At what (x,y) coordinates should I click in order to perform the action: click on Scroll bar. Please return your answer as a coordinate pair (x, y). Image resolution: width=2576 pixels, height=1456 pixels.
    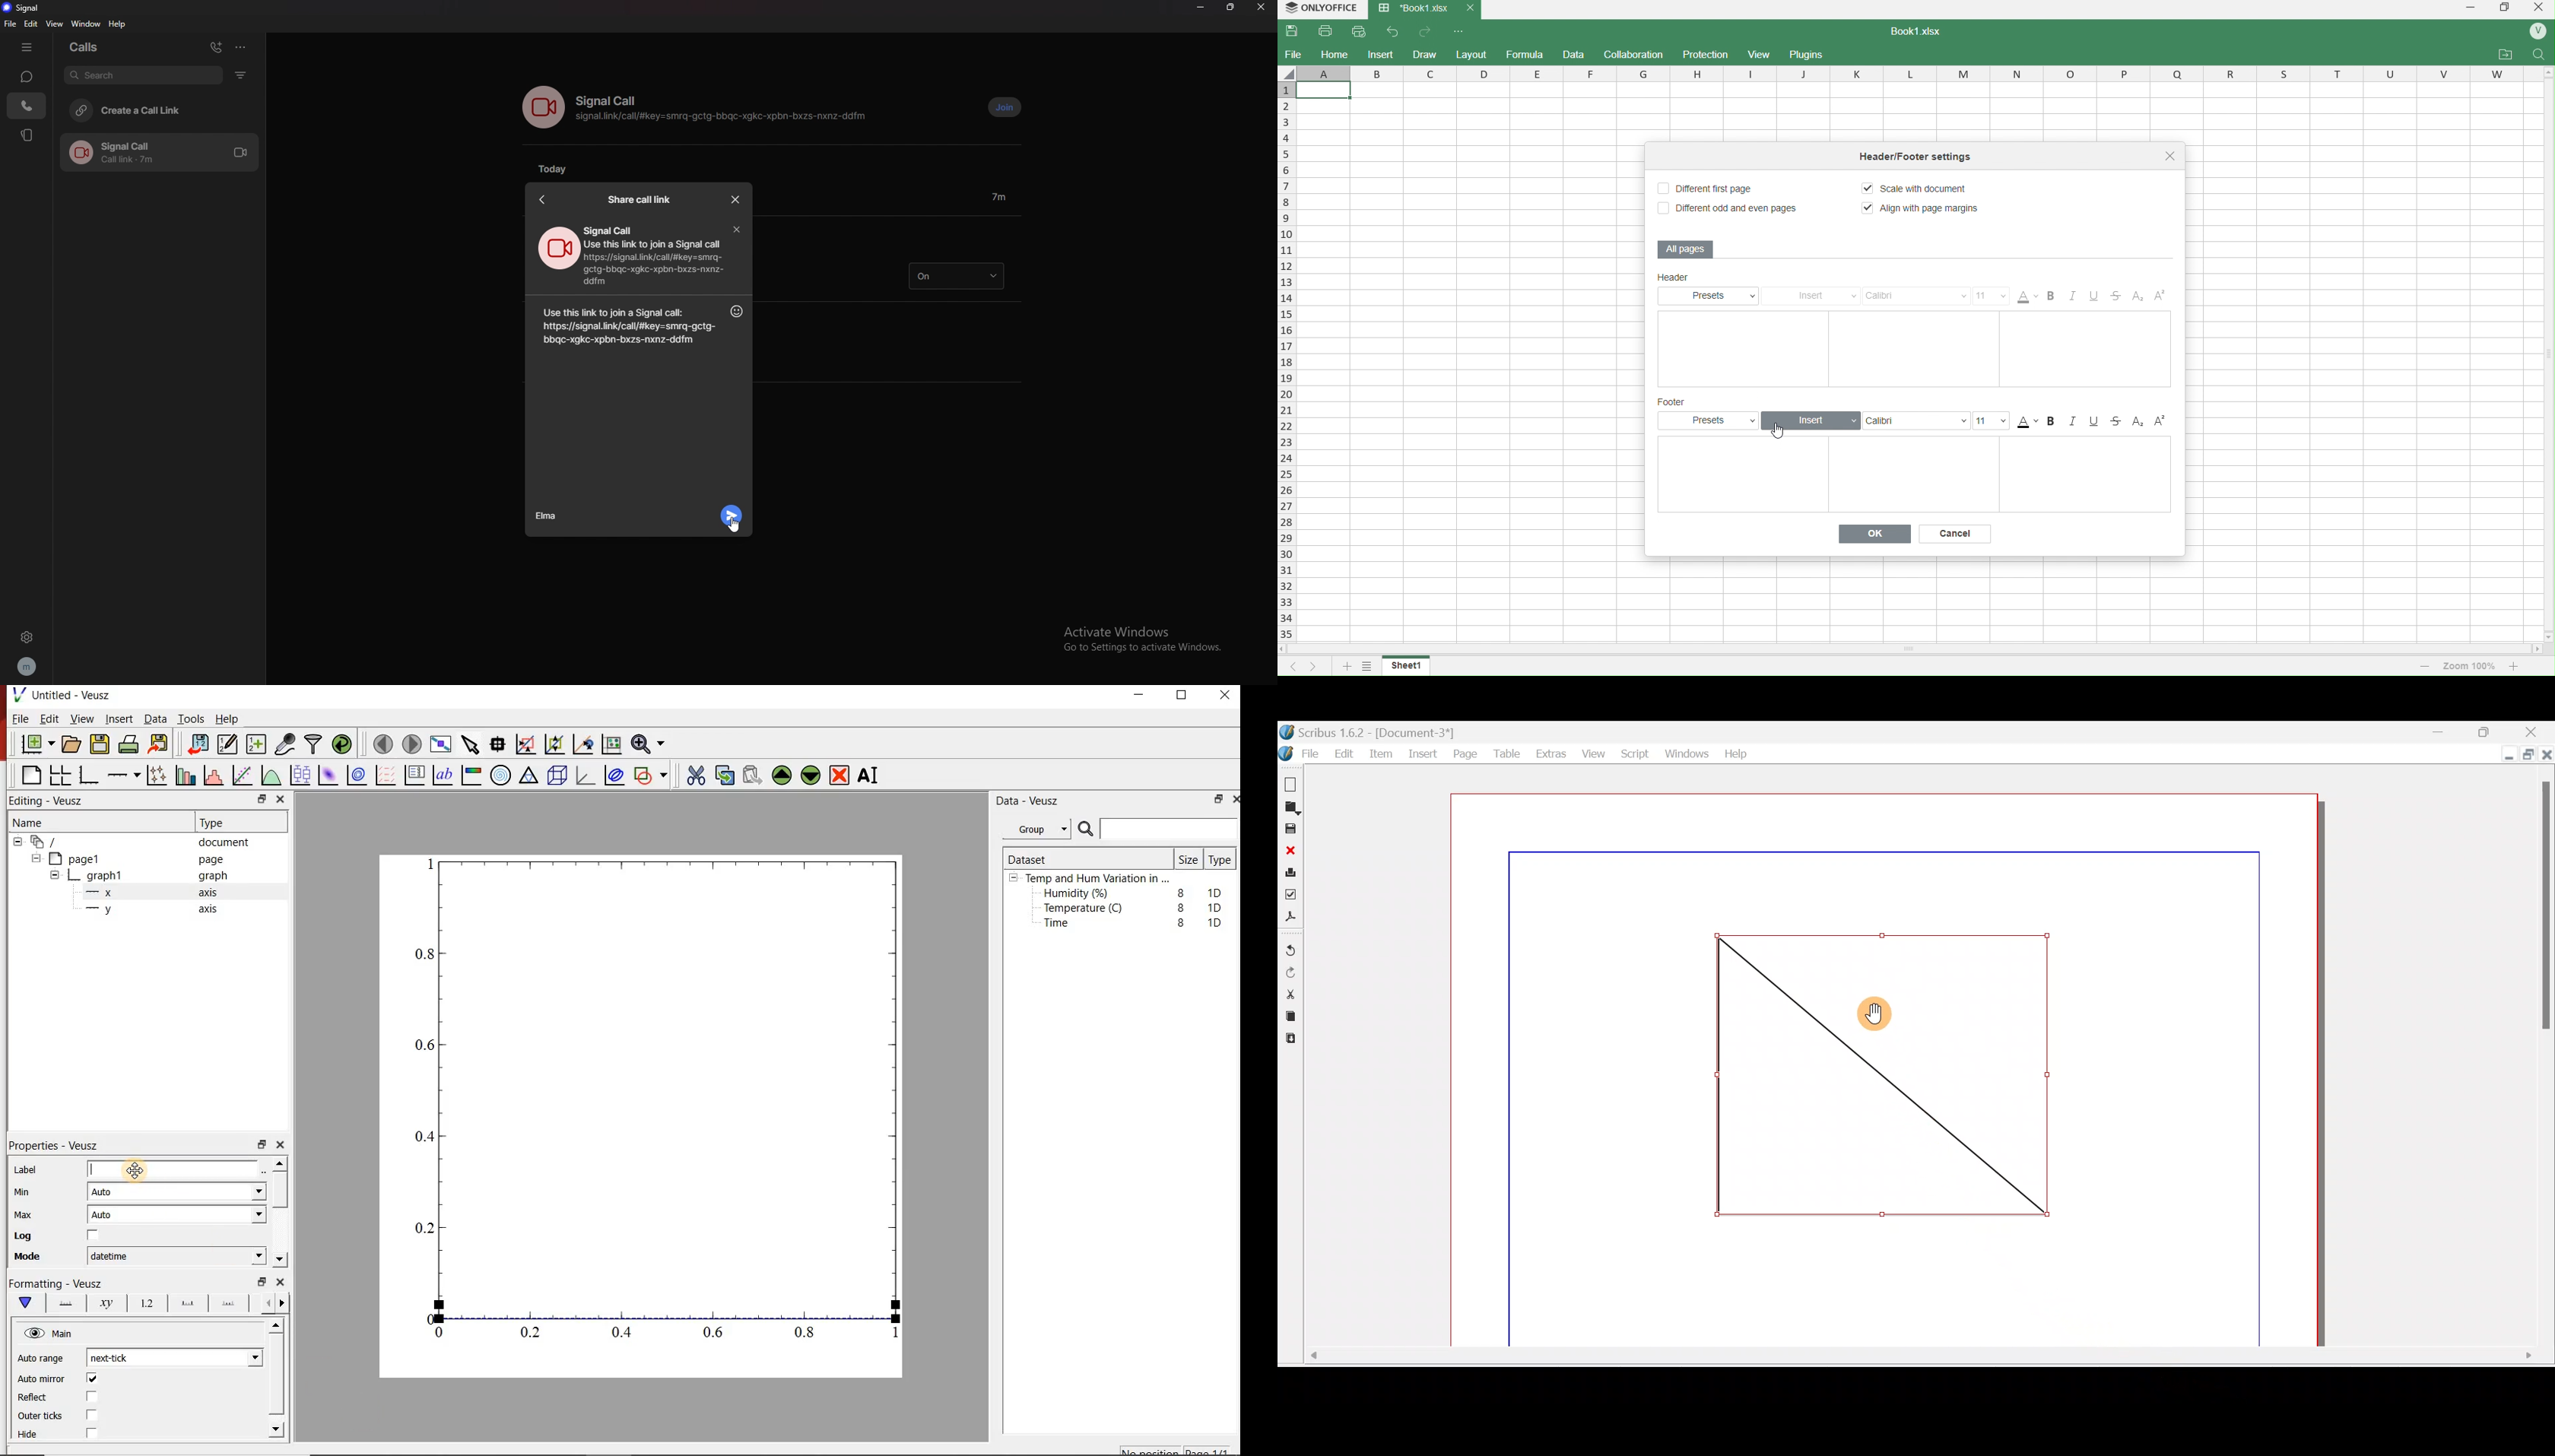
    Looking at the image, I should click on (1915, 1359).